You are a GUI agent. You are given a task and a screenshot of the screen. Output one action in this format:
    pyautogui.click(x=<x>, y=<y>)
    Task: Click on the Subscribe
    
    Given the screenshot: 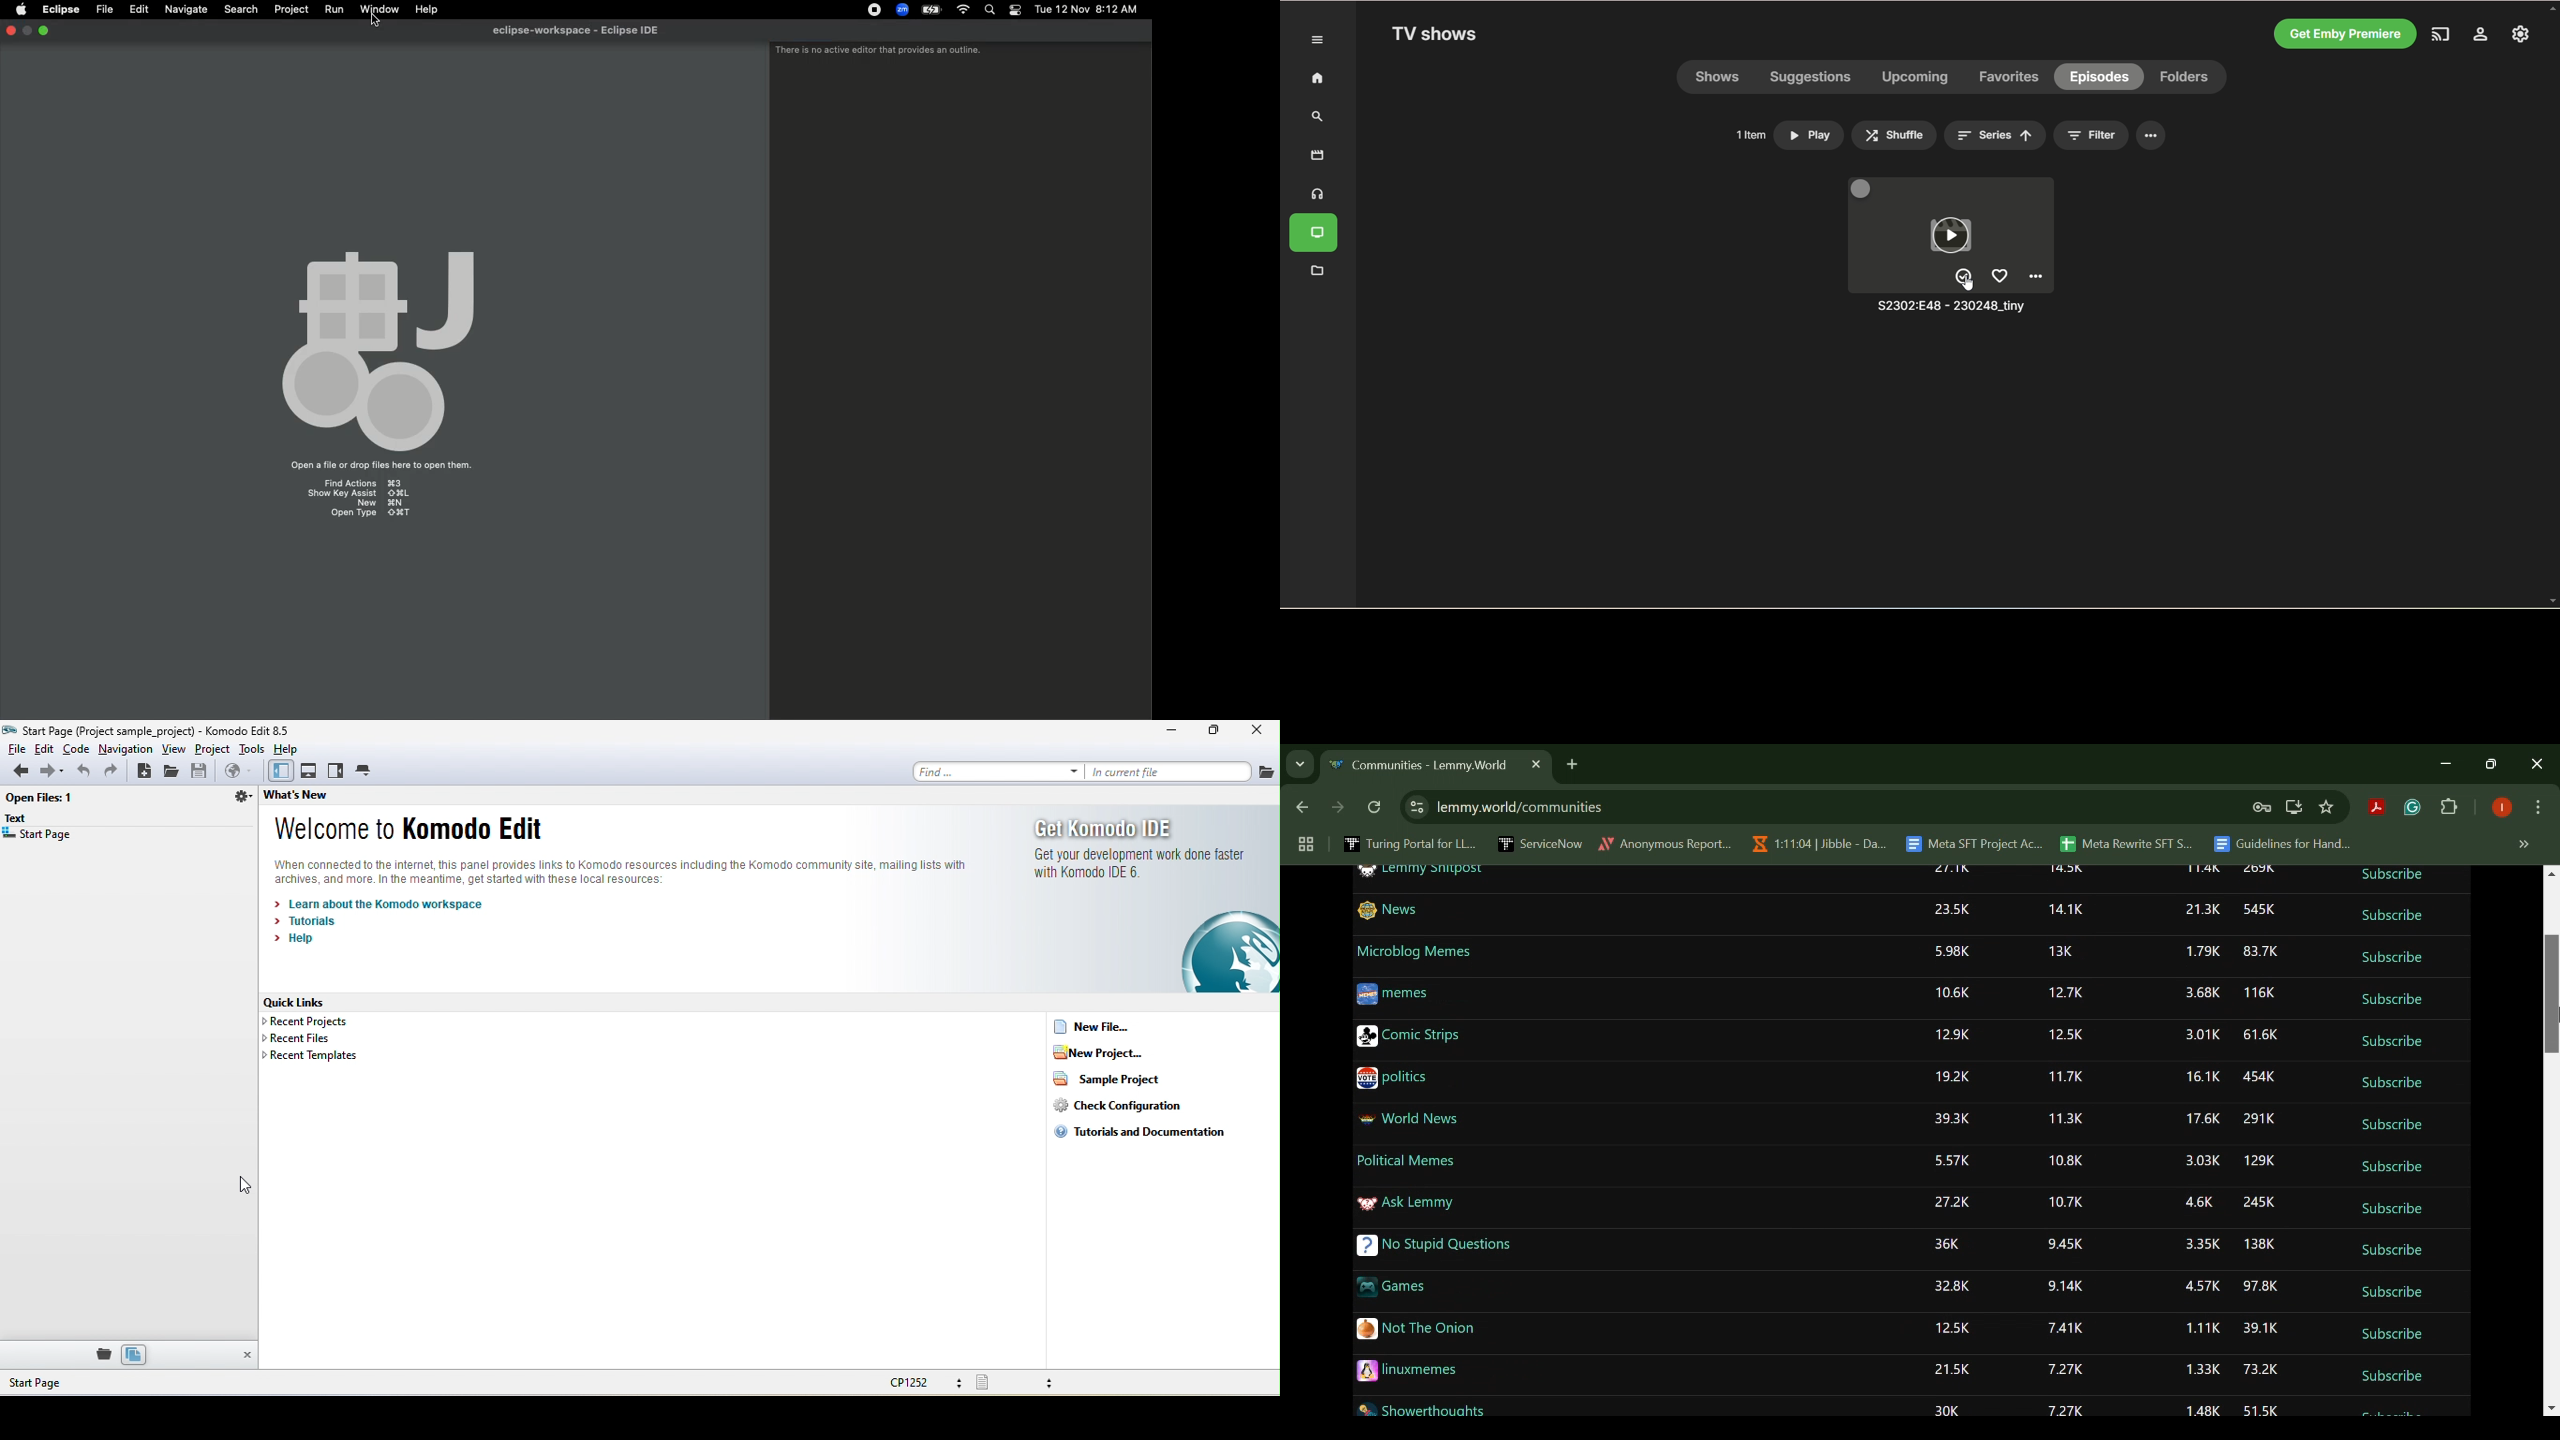 What is the action you would take?
    pyautogui.click(x=2390, y=957)
    